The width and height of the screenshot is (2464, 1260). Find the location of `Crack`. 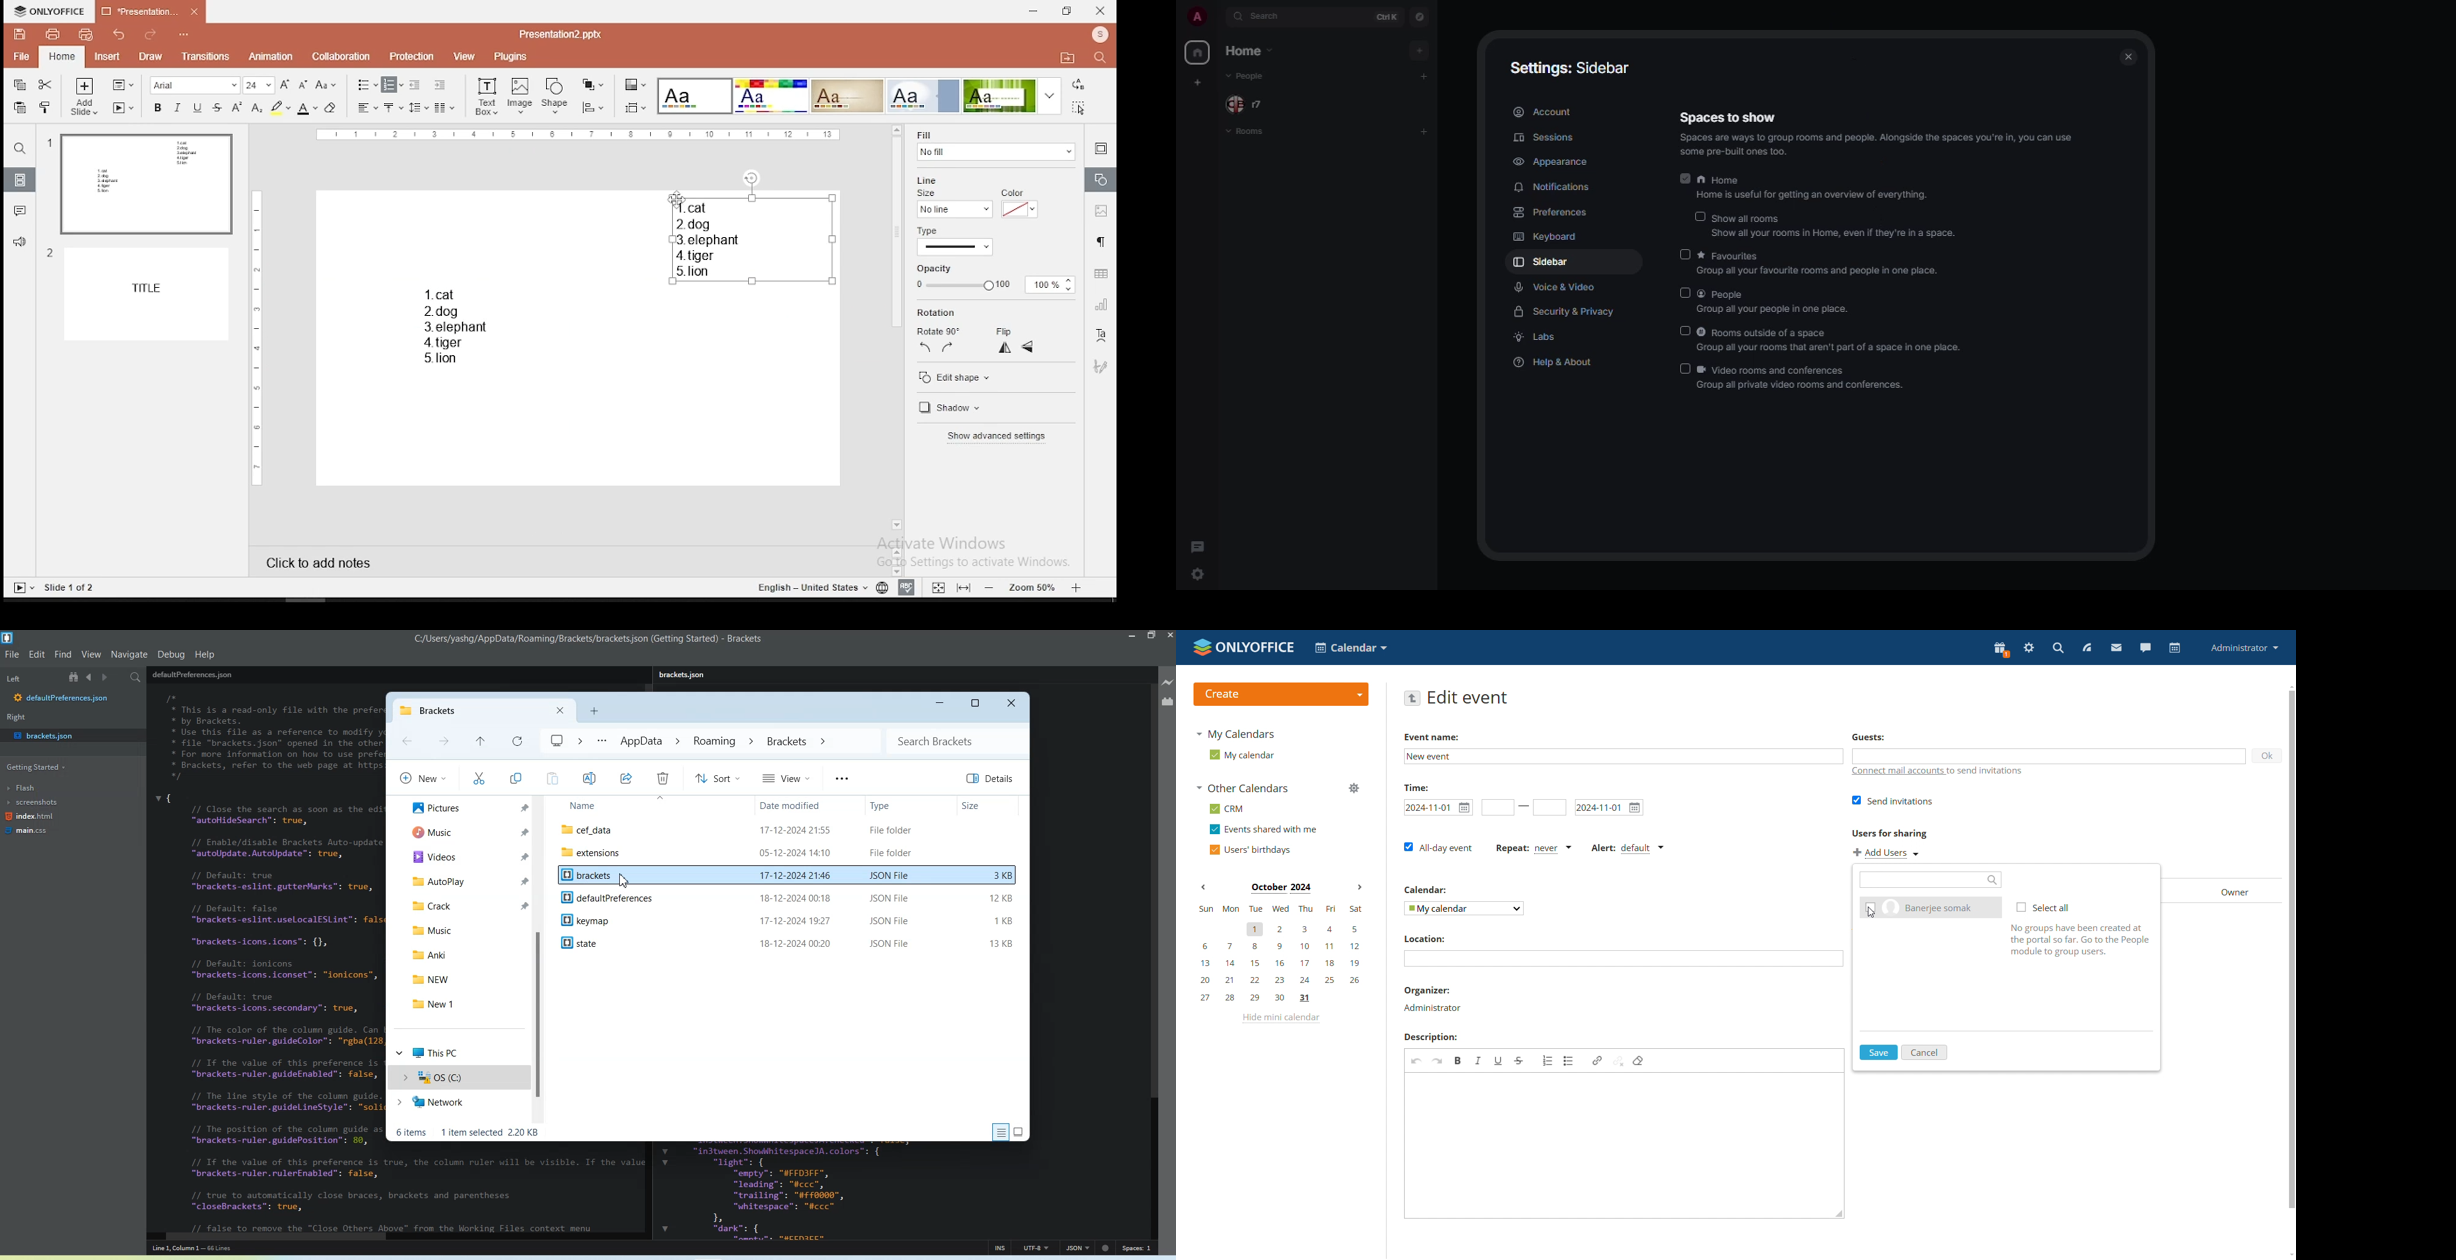

Crack is located at coordinates (463, 905).